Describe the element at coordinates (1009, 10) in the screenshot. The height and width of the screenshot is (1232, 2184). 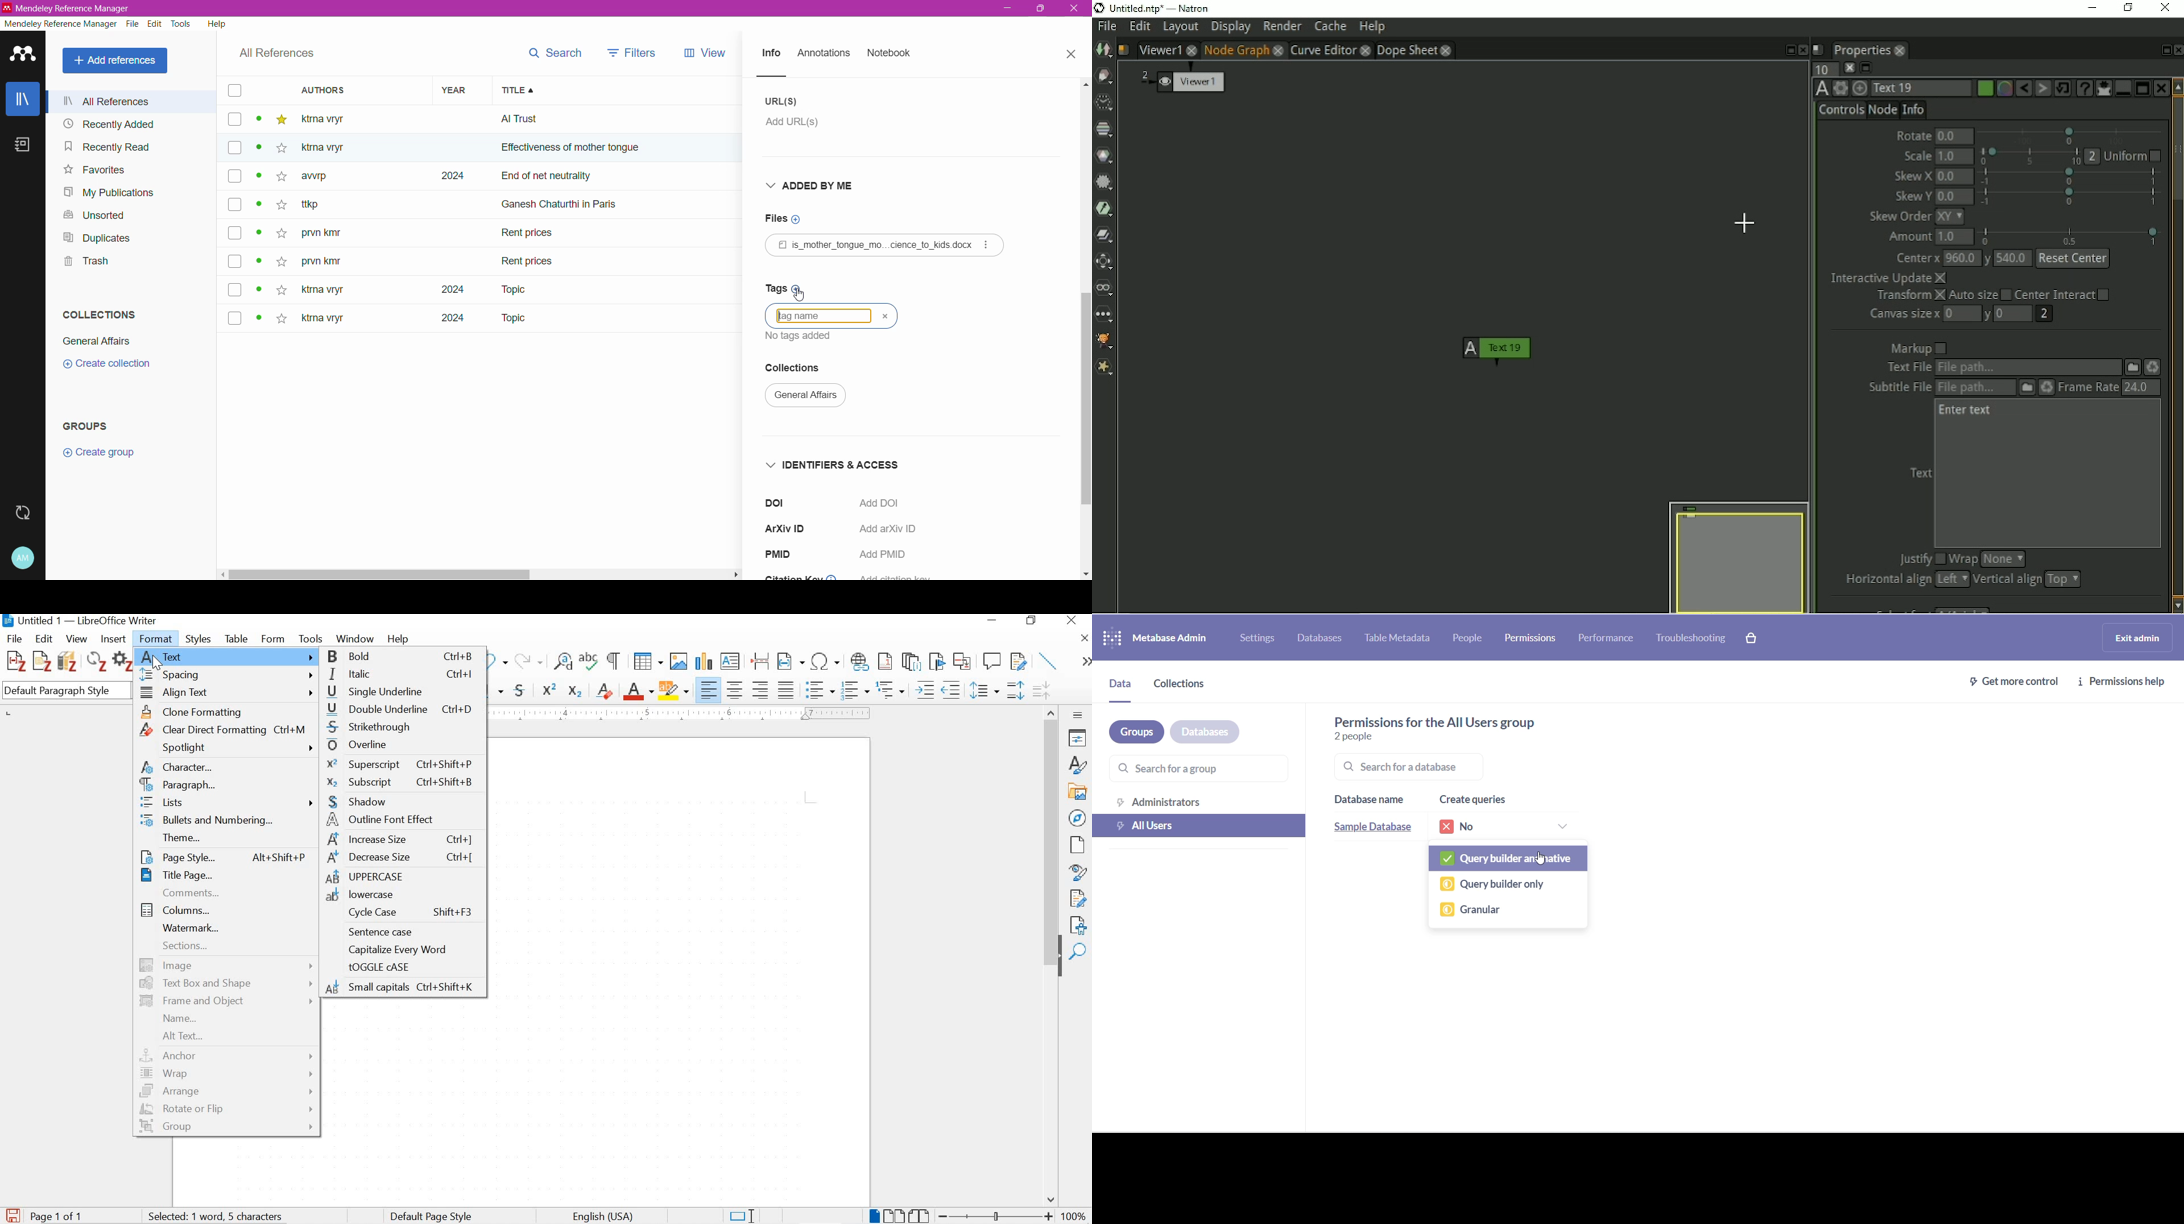
I see `minimize` at that location.